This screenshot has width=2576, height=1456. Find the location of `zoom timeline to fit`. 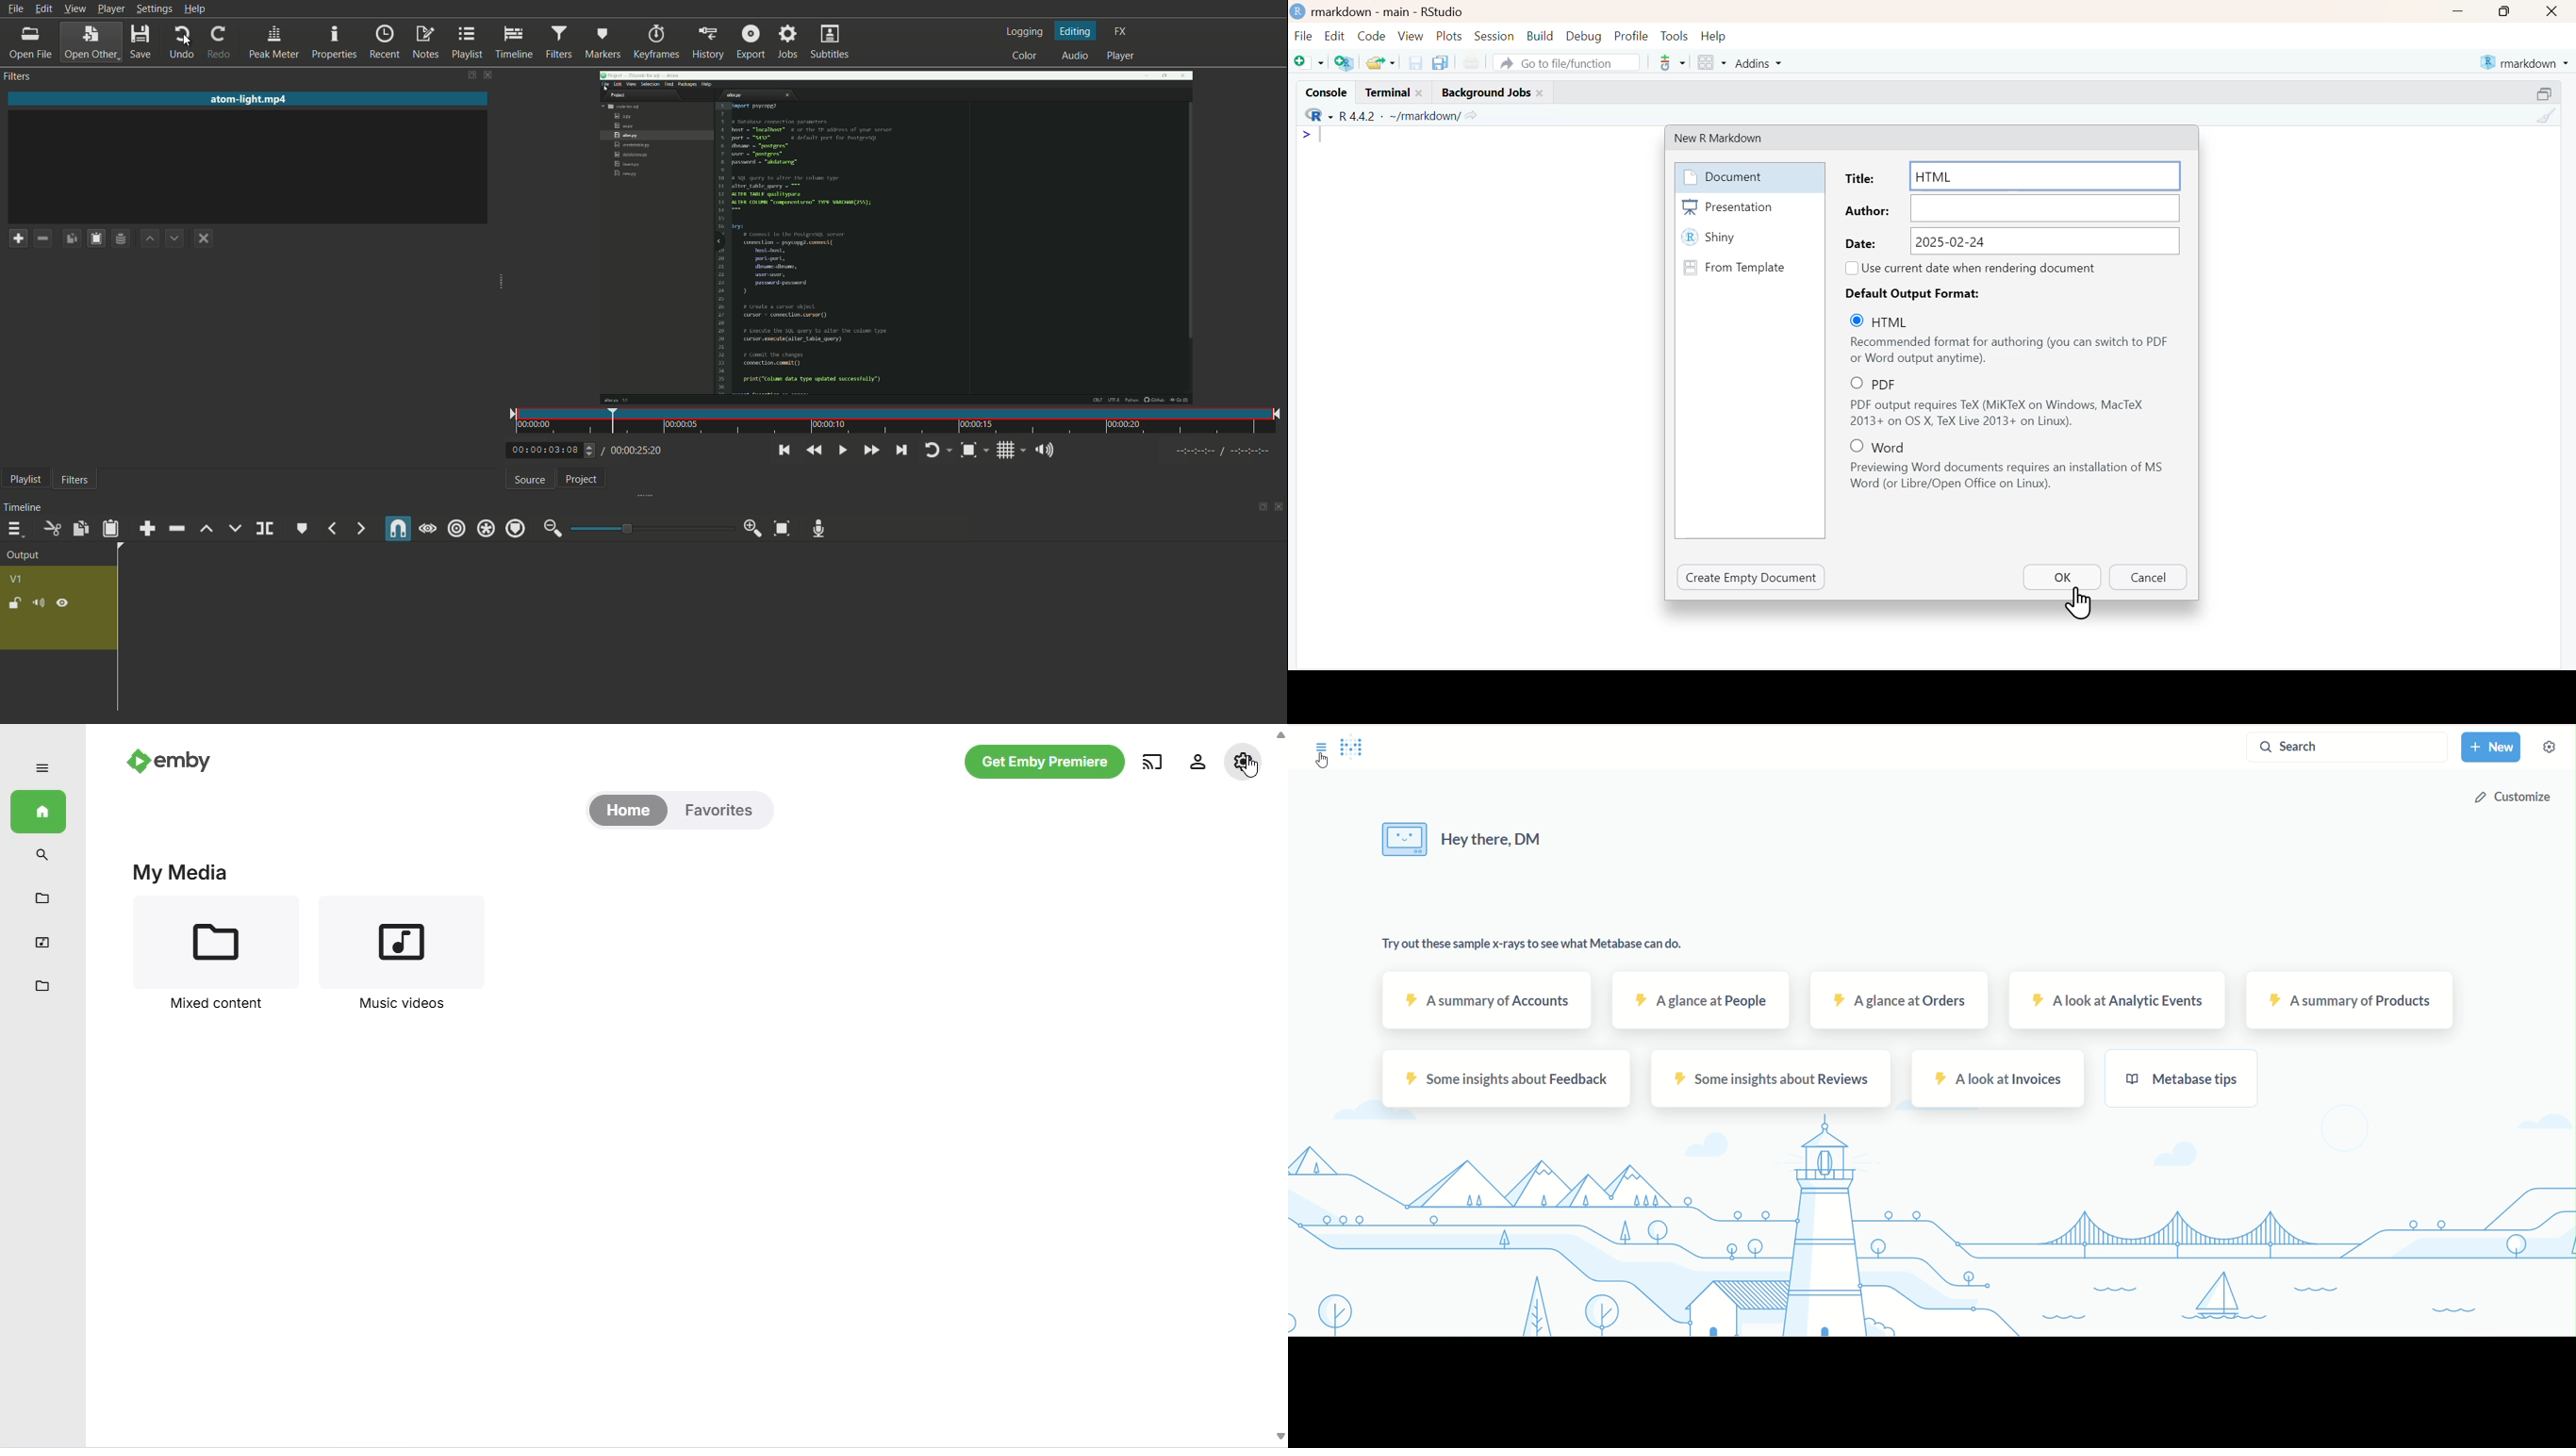

zoom timeline to fit is located at coordinates (784, 528).